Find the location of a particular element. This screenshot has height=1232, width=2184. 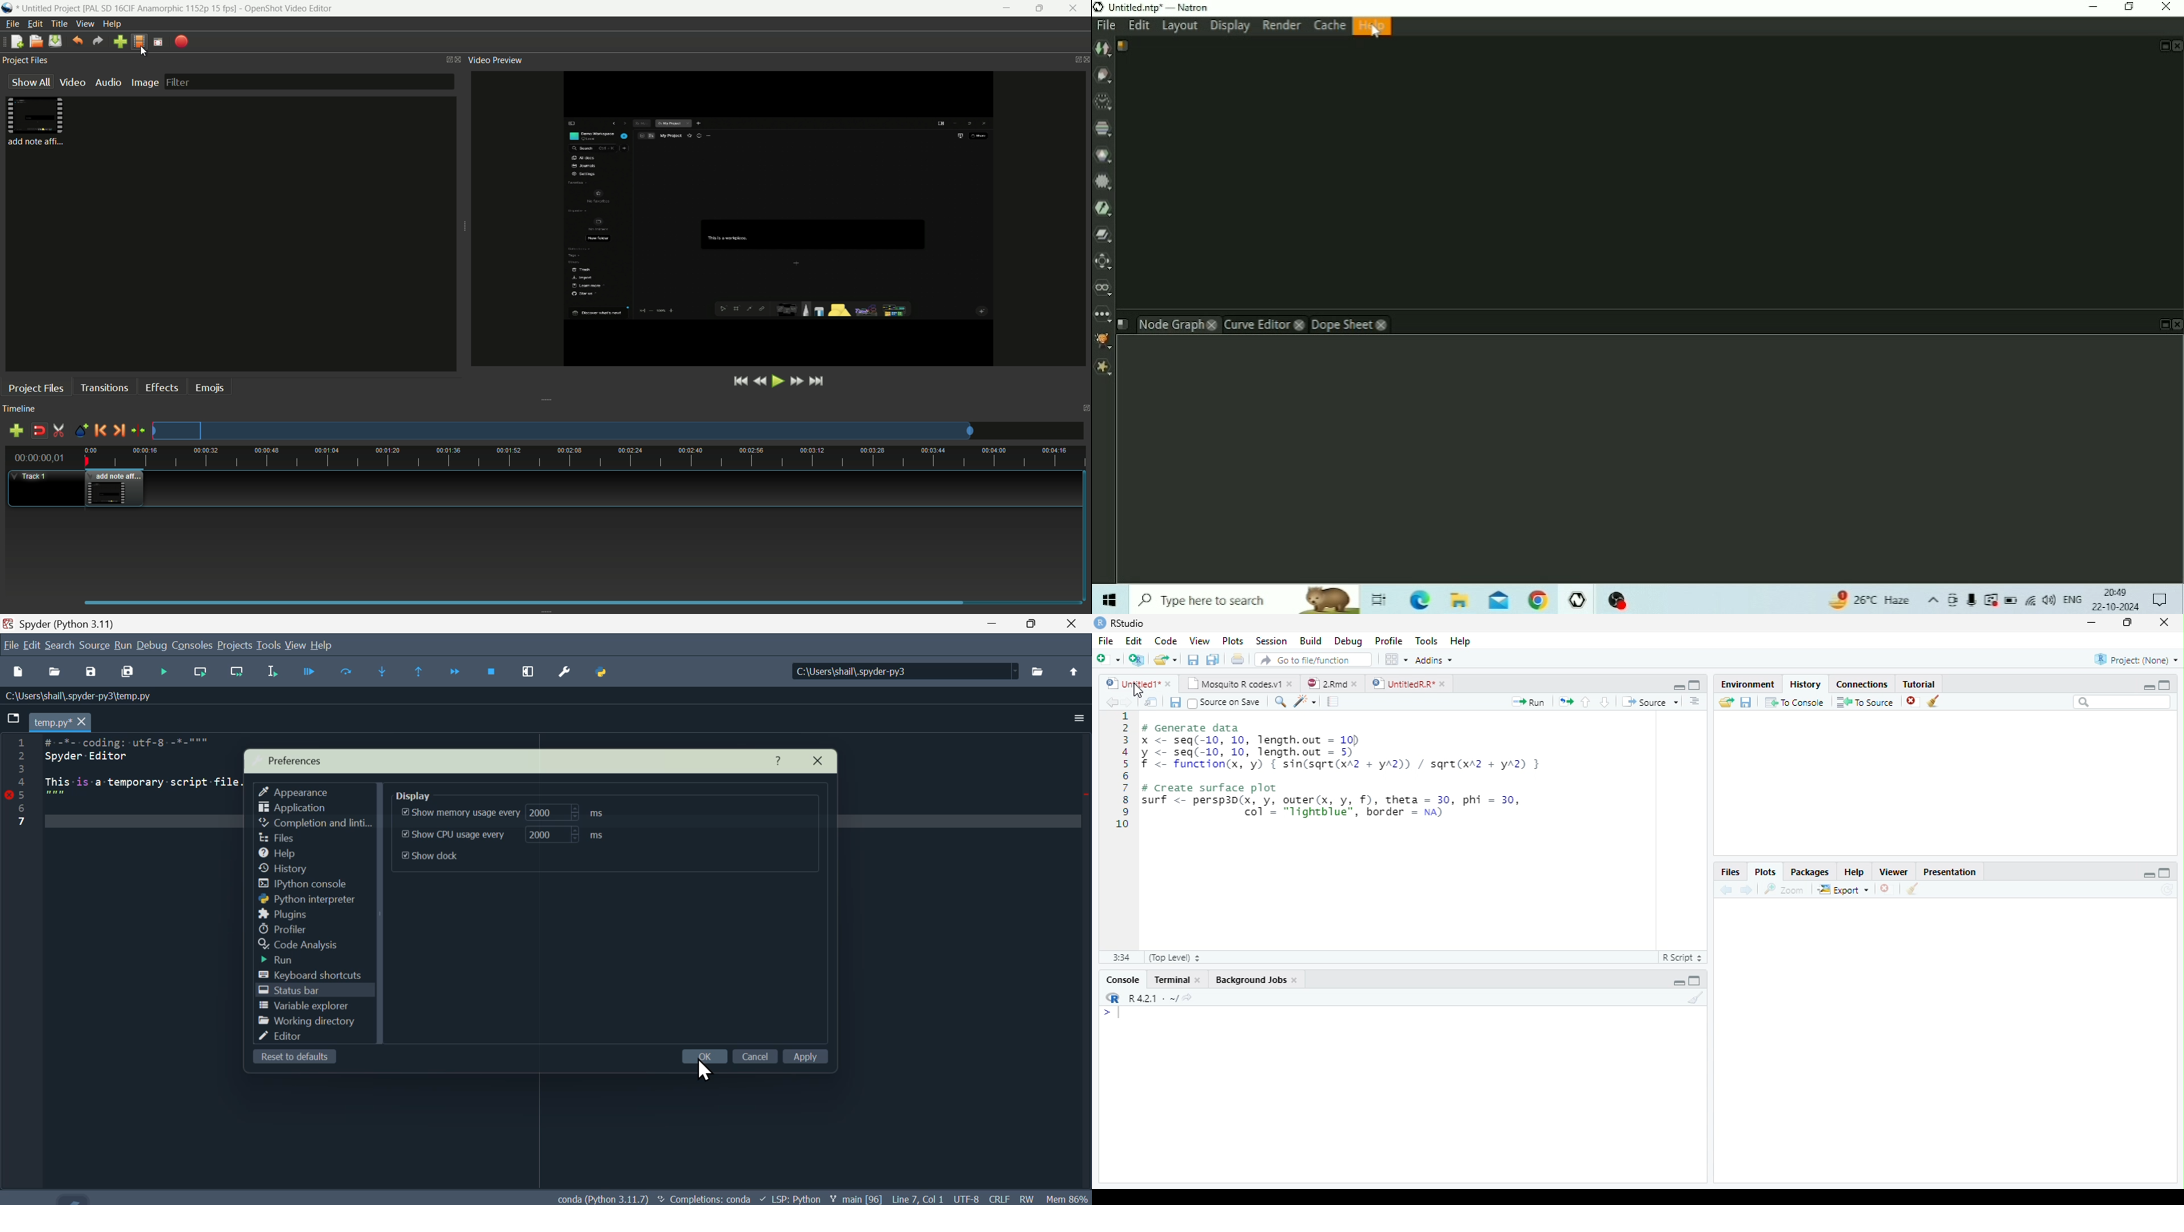

Presentation is located at coordinates (1950, 871).